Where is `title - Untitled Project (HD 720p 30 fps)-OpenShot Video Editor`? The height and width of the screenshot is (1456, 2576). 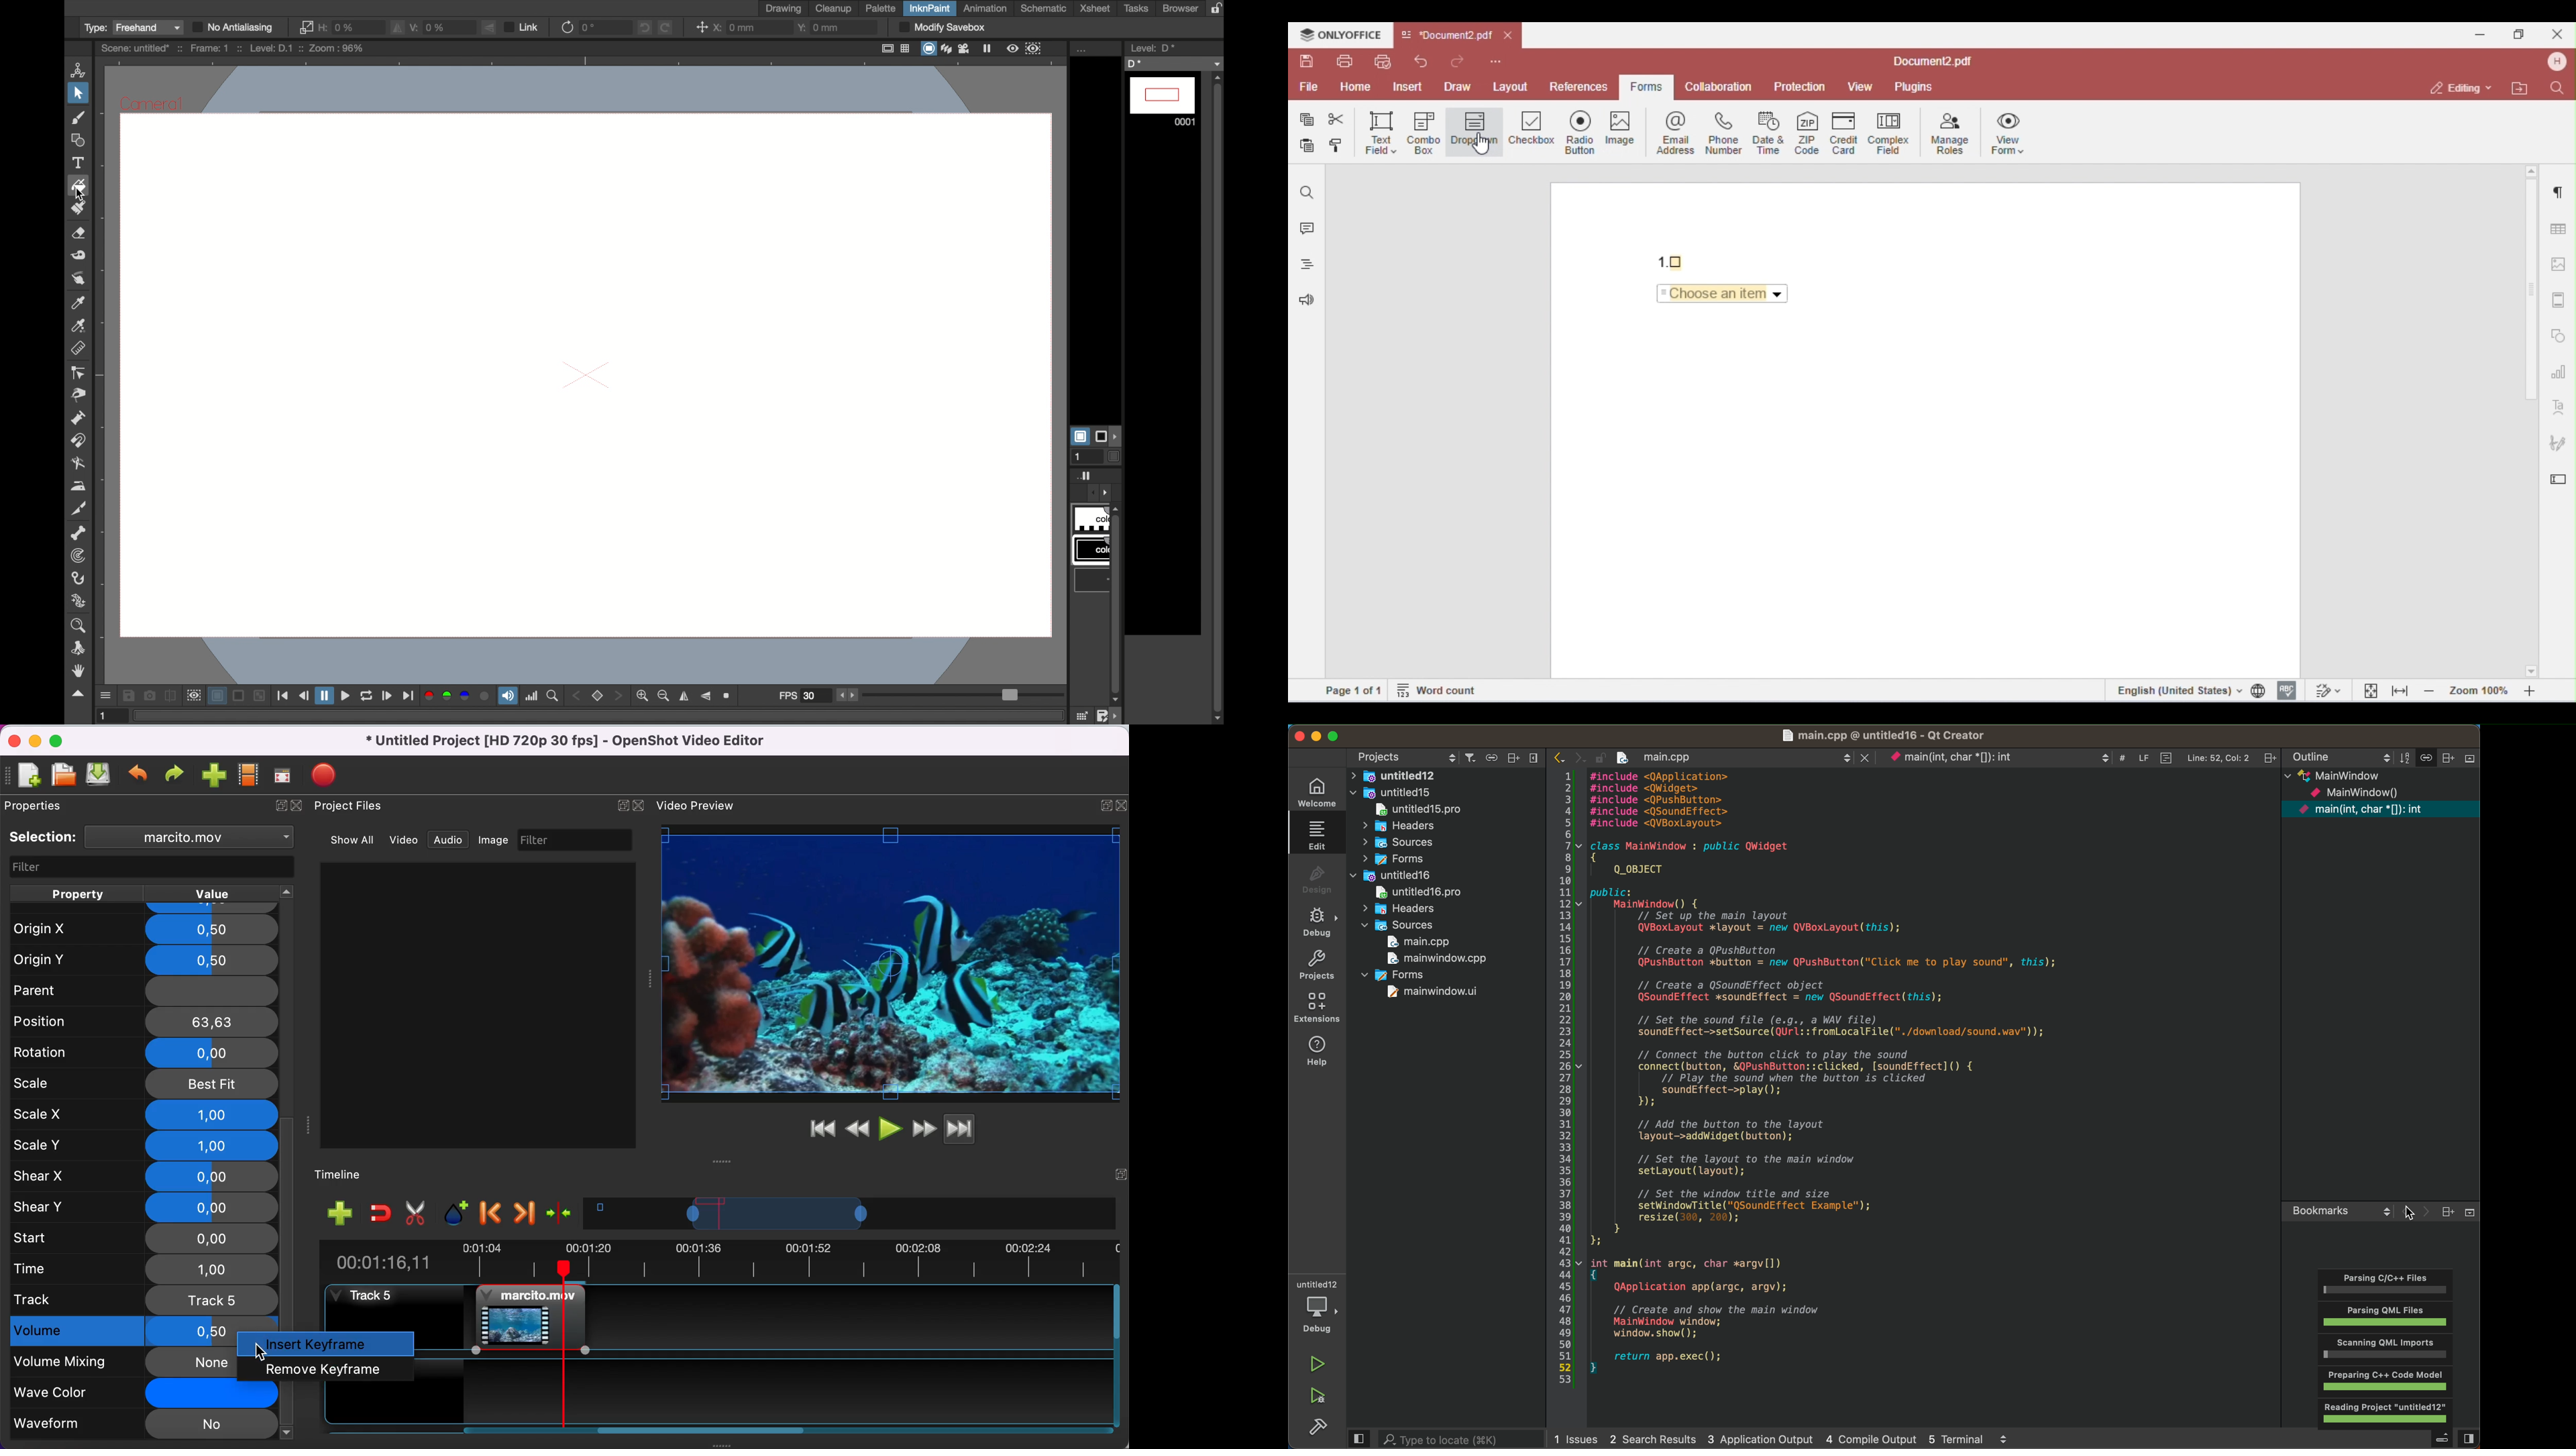 title - Untitled Project (HD 720p 30 fps)-OpenShot Video Editor is located at coordinates (582, 743).